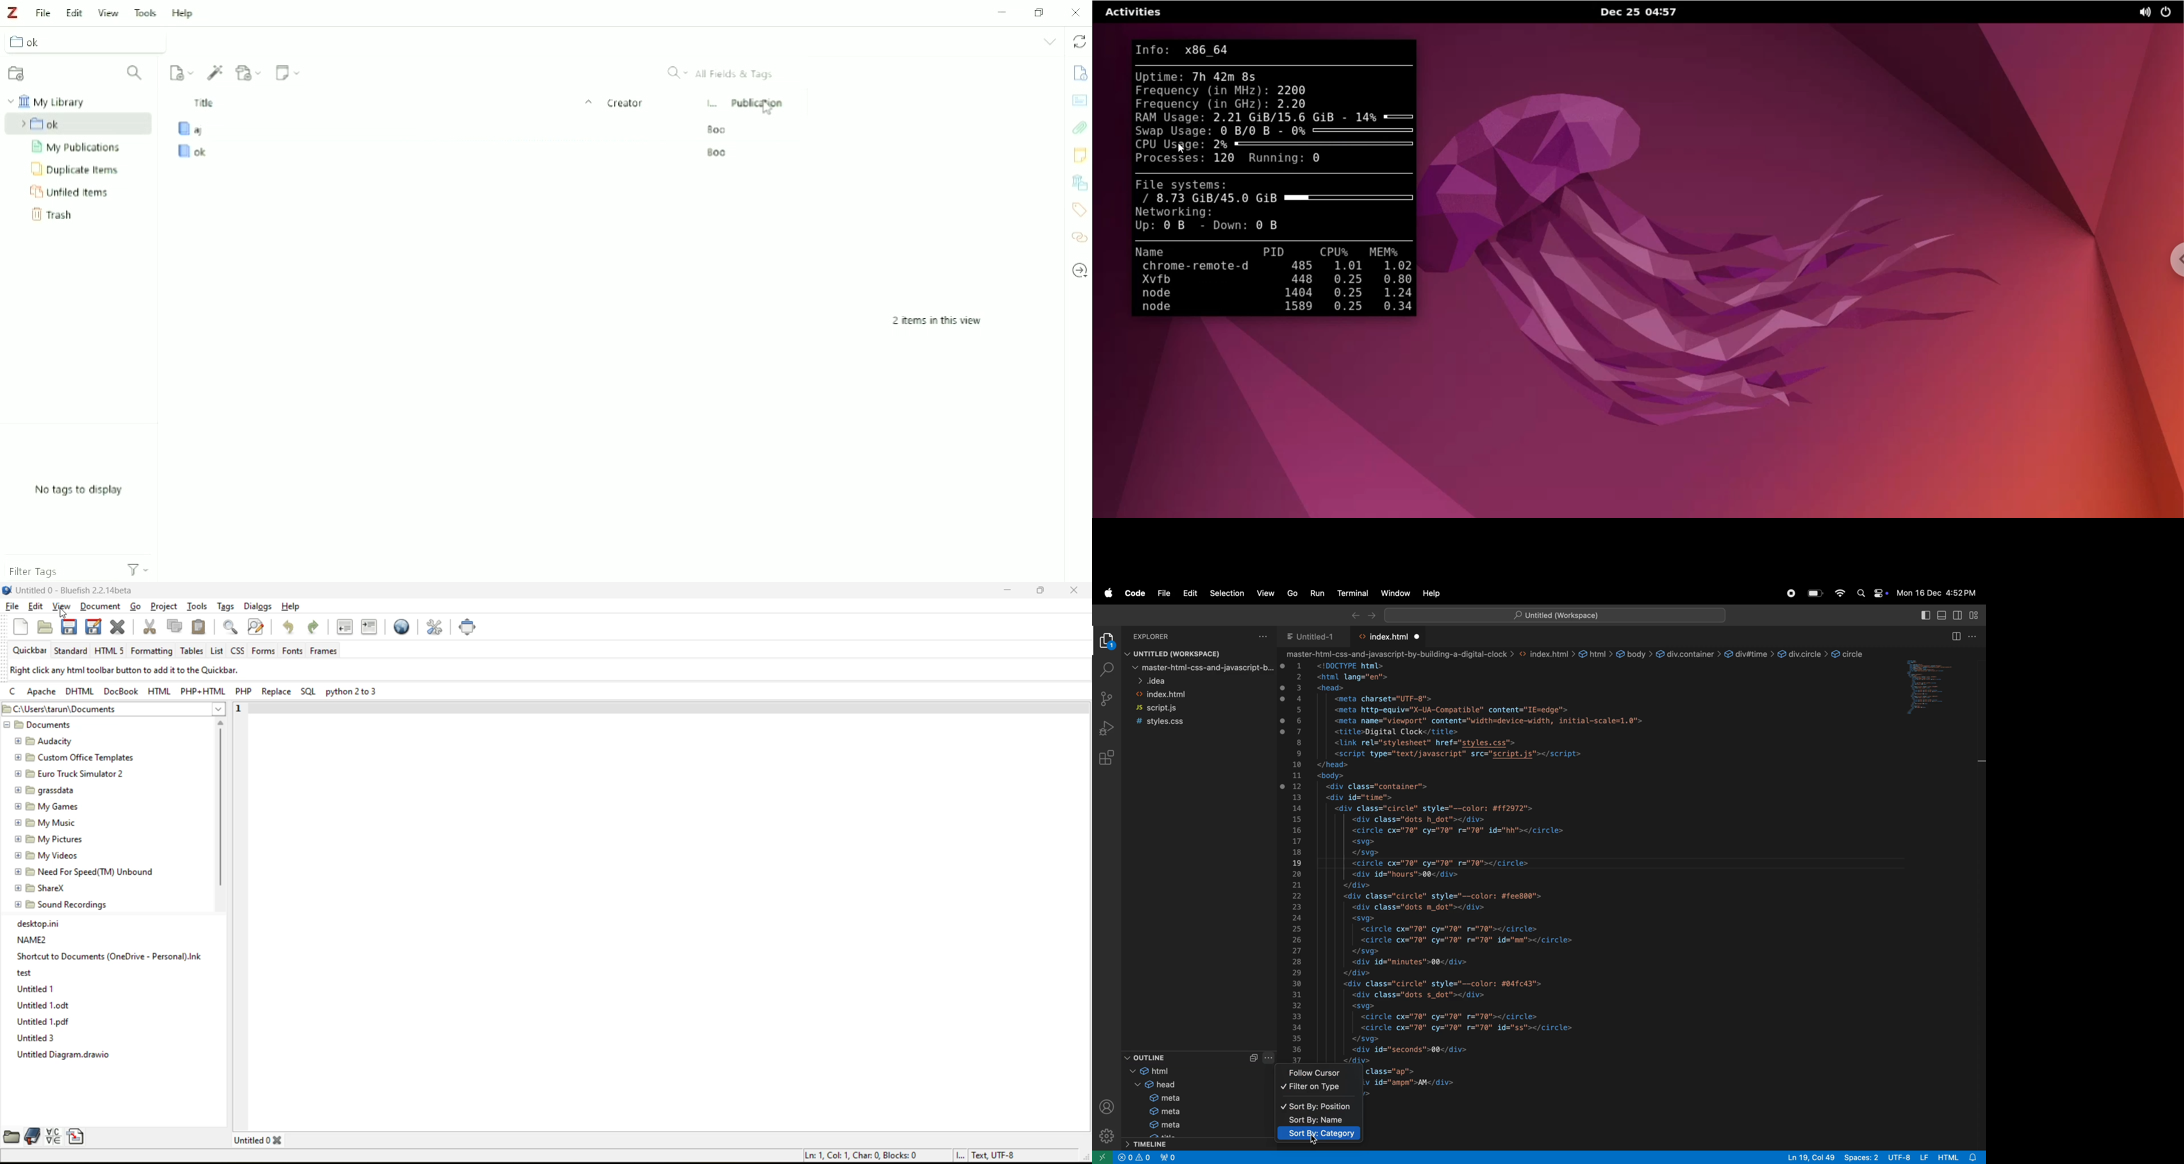  What do you see at coordinates (293, 628) in the screenshot?
I see `undo` at bounding box center [293, 628].